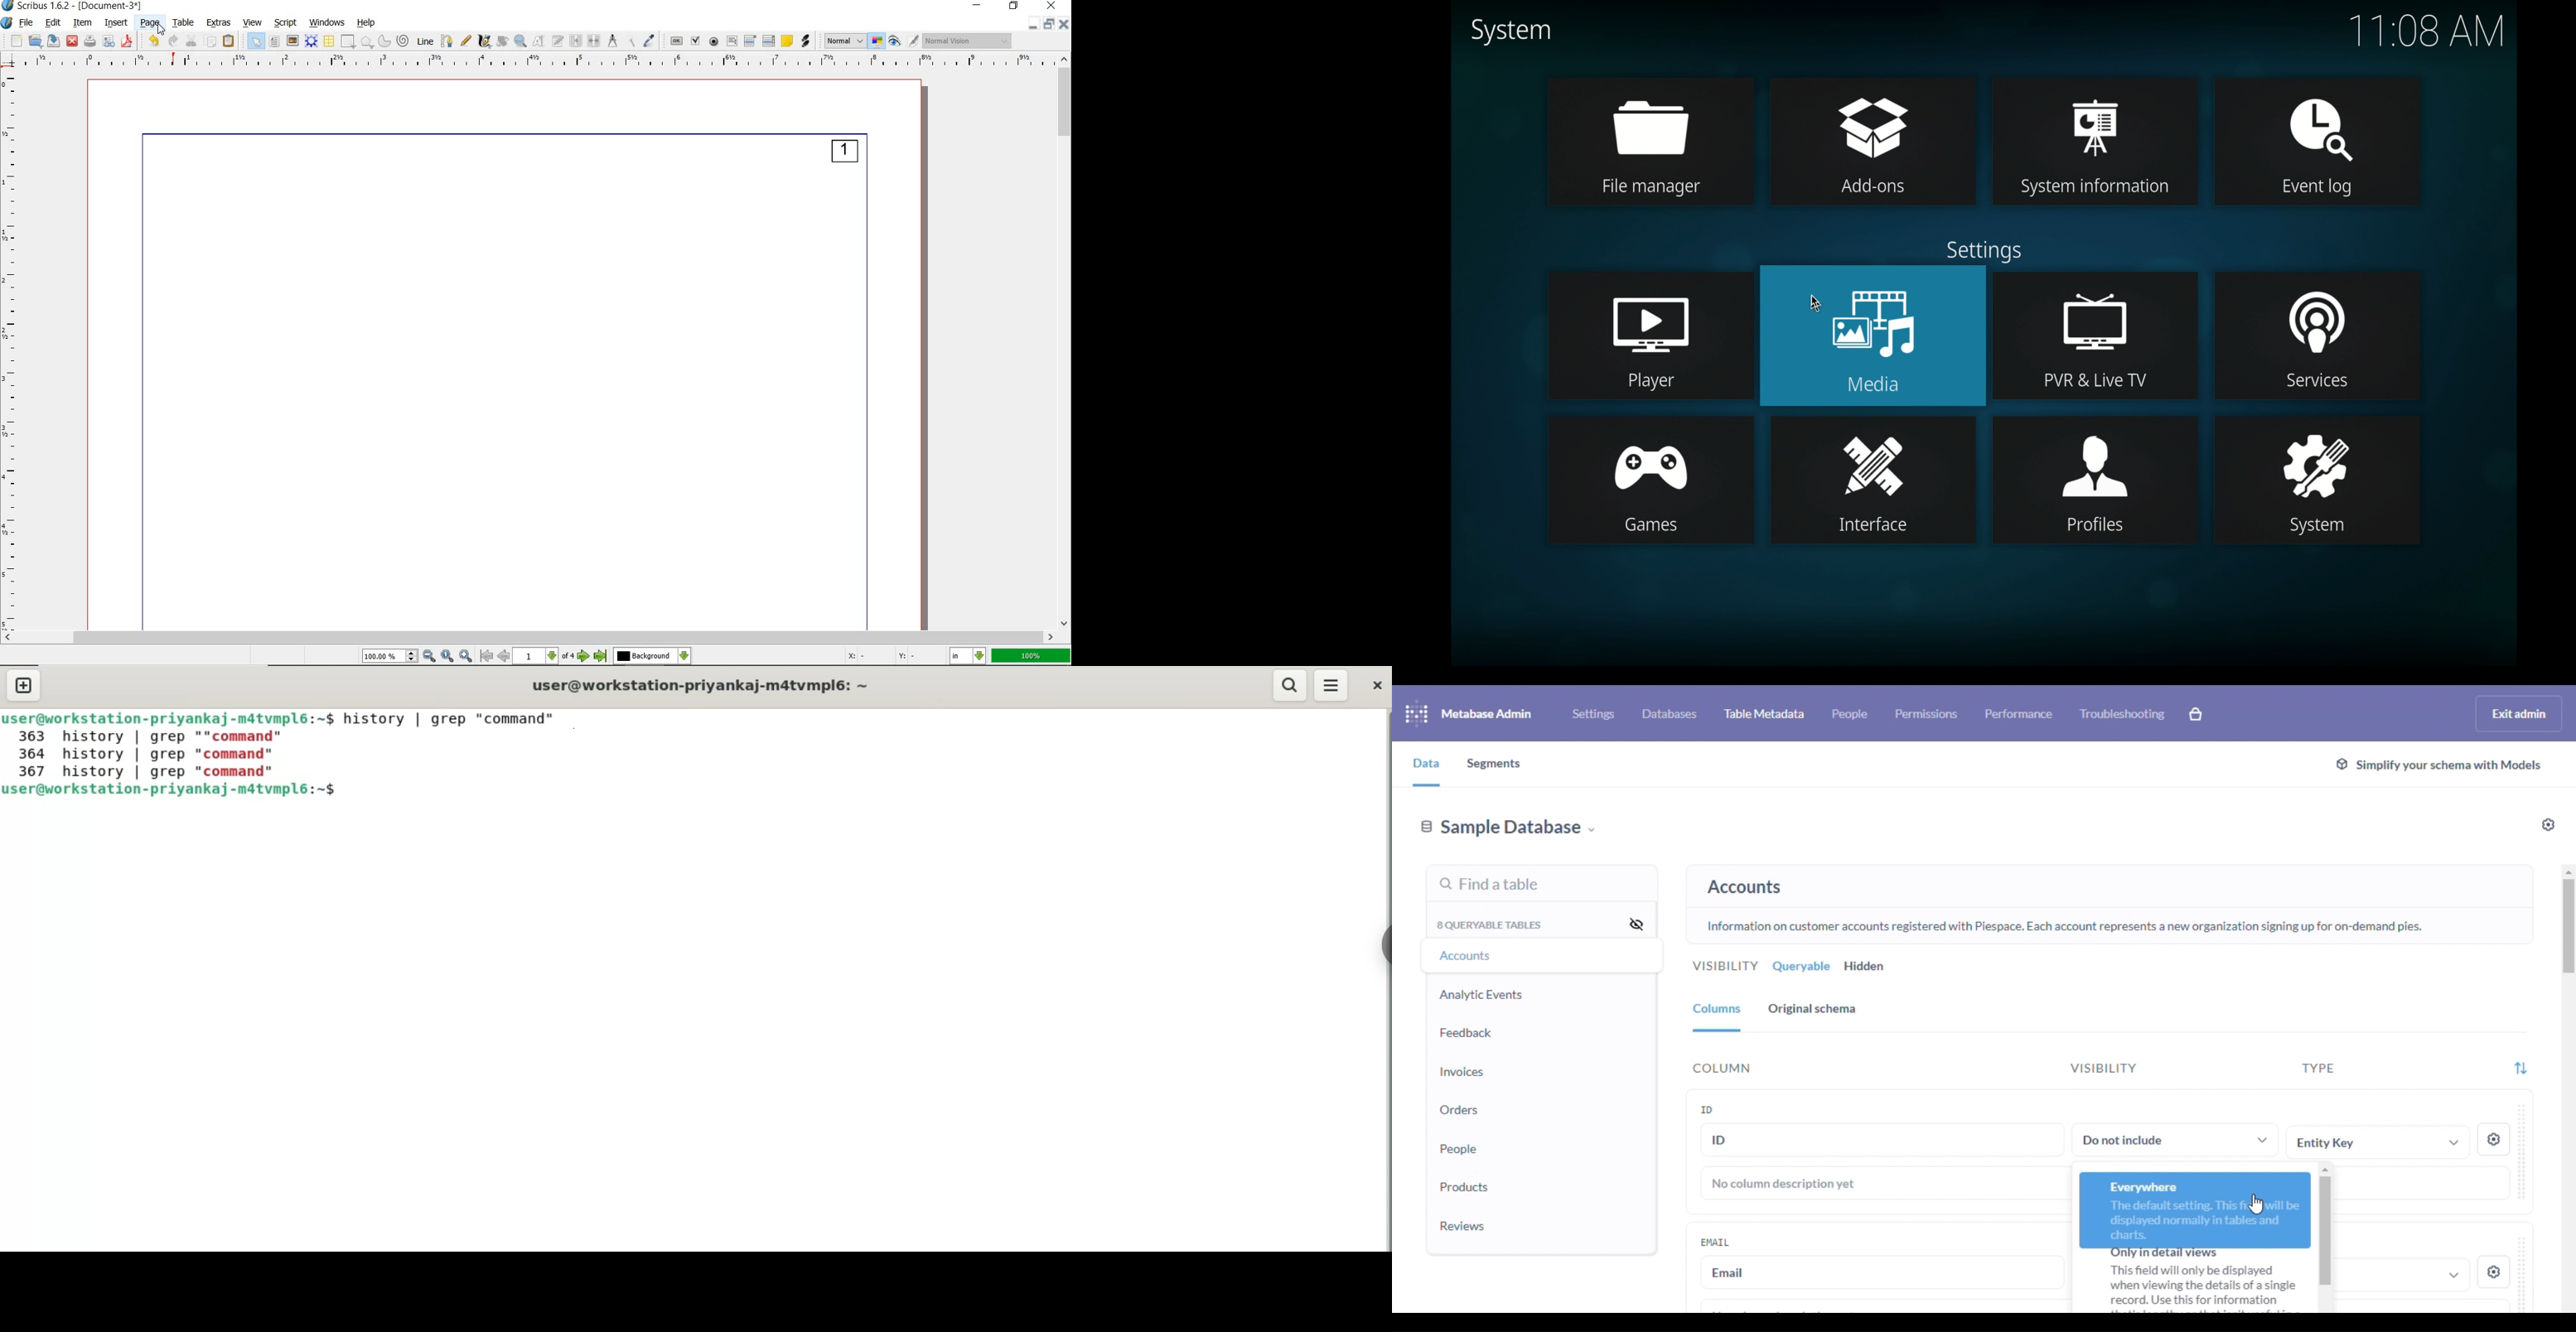  What do you see at coordinates (368, 24) in the screenshot?
I see `help` at bounding box center [368, 24].